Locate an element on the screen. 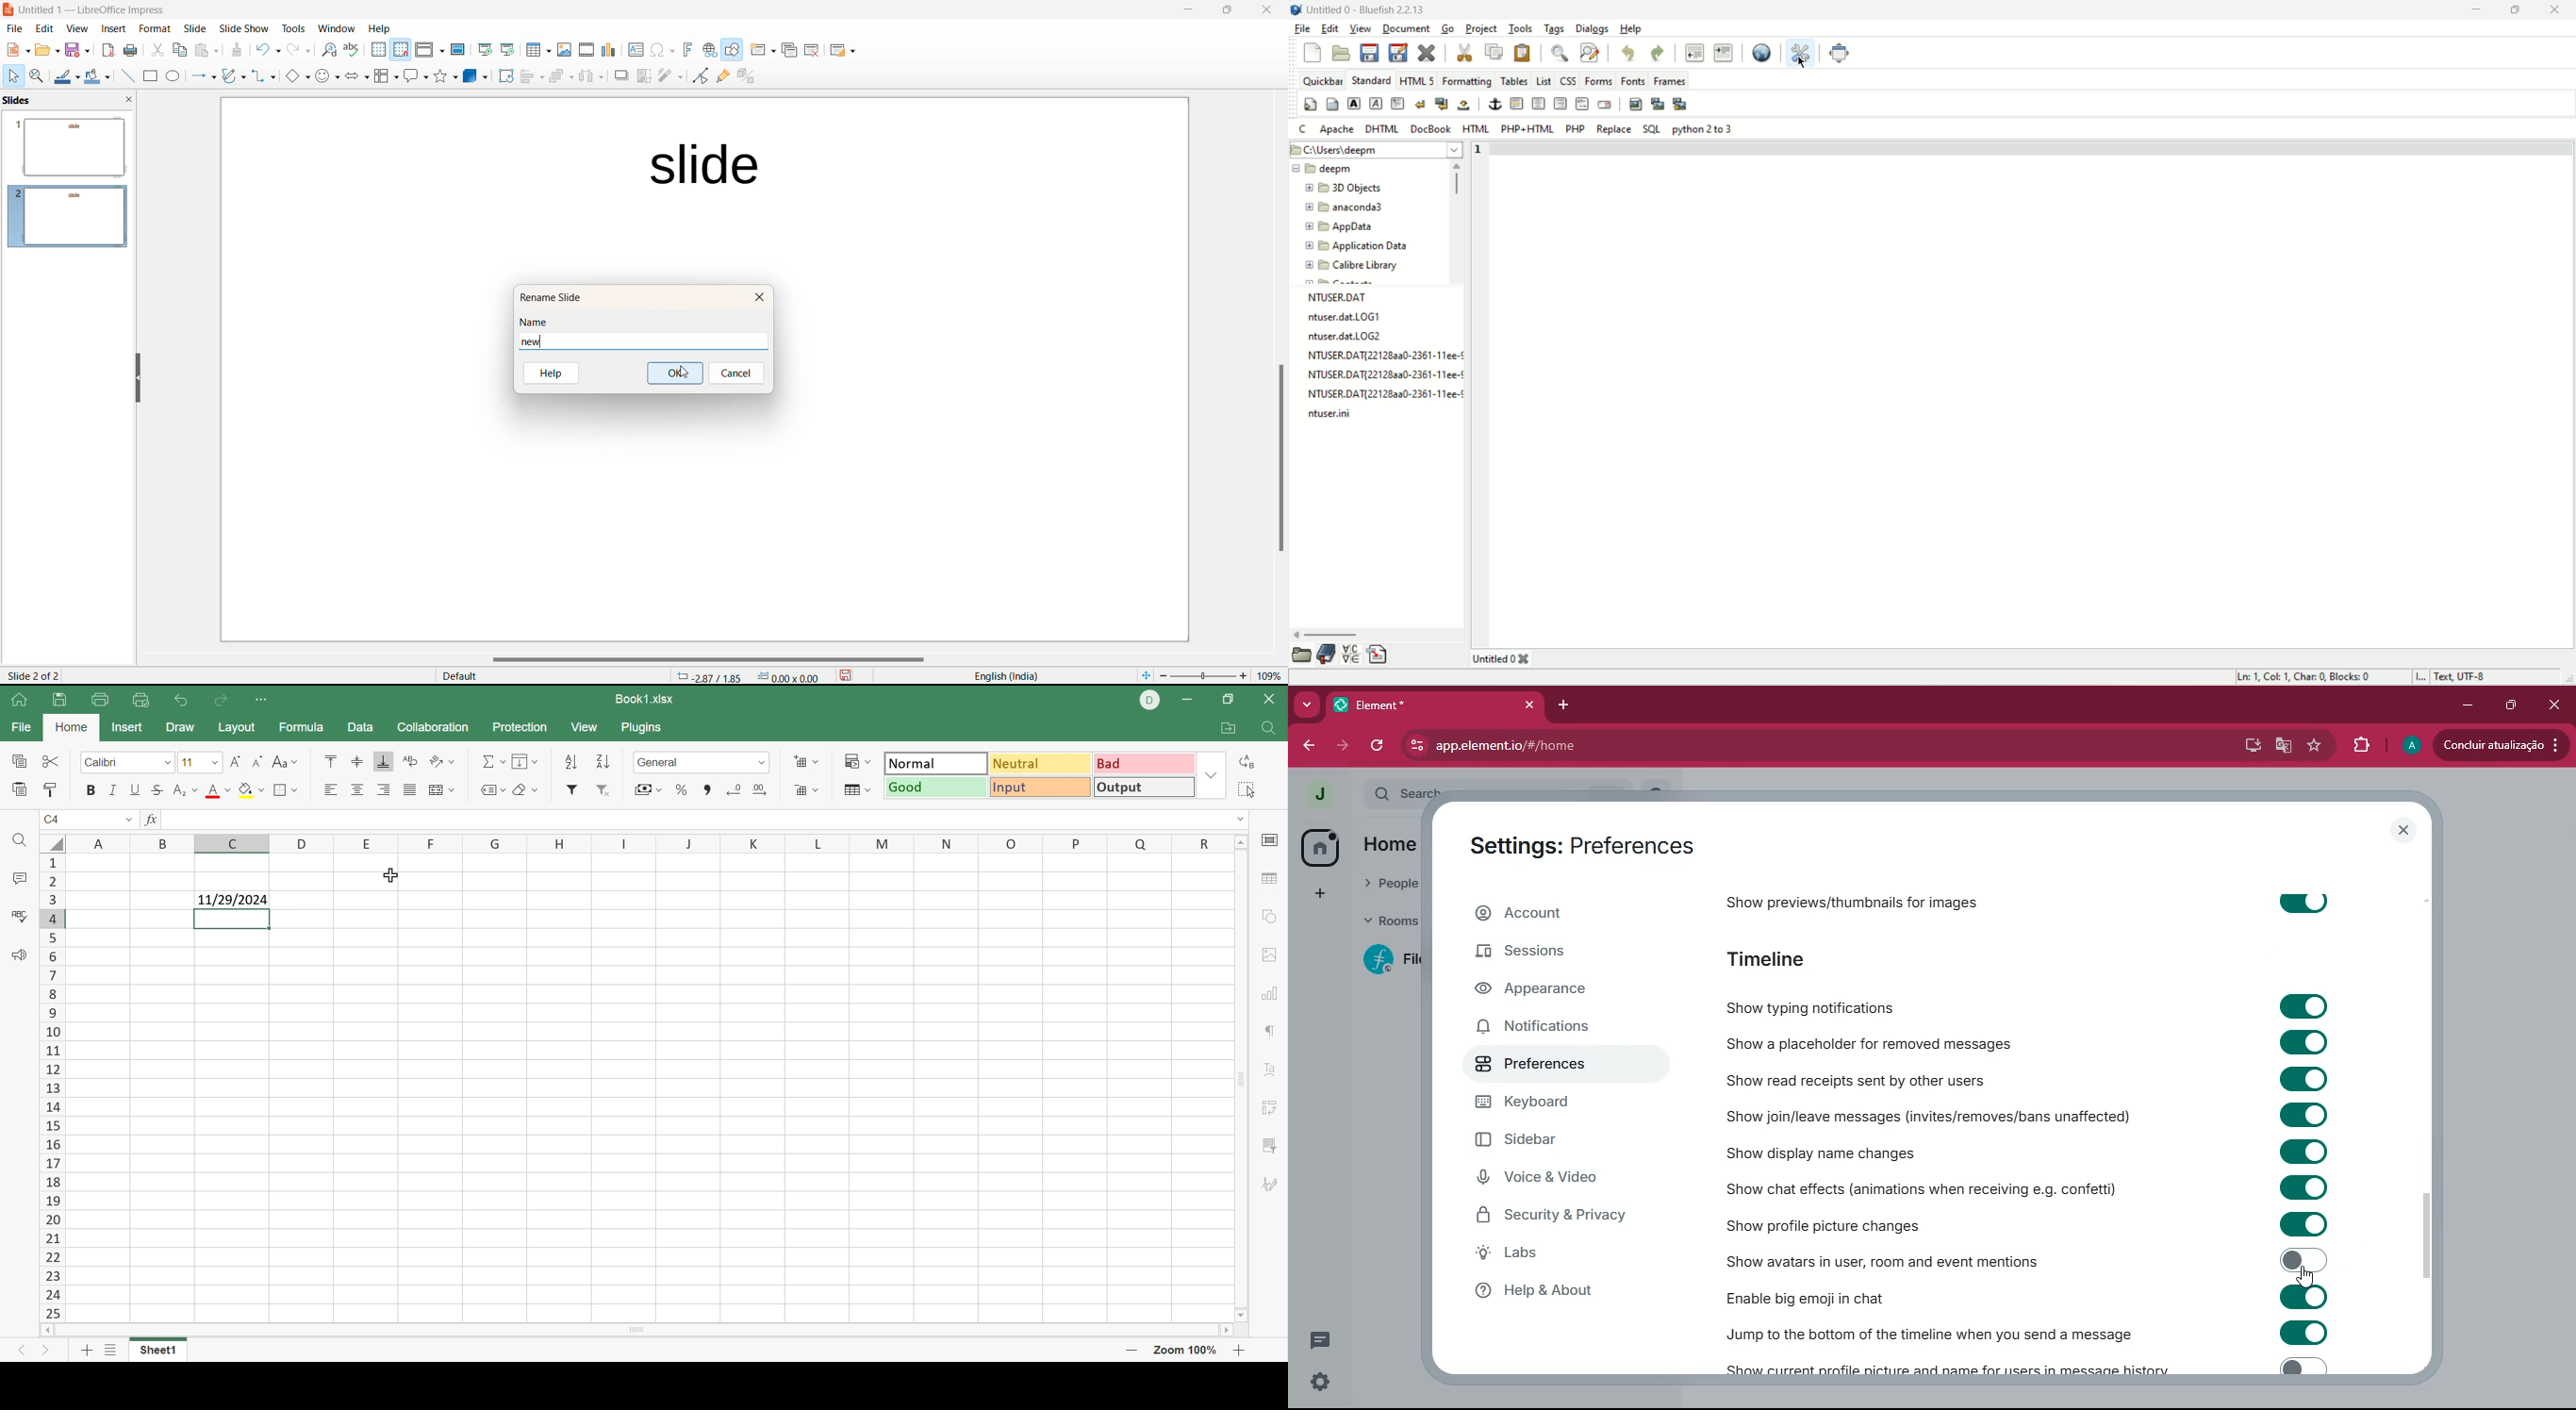  Restore Down is located at coordinates (1226, 700).